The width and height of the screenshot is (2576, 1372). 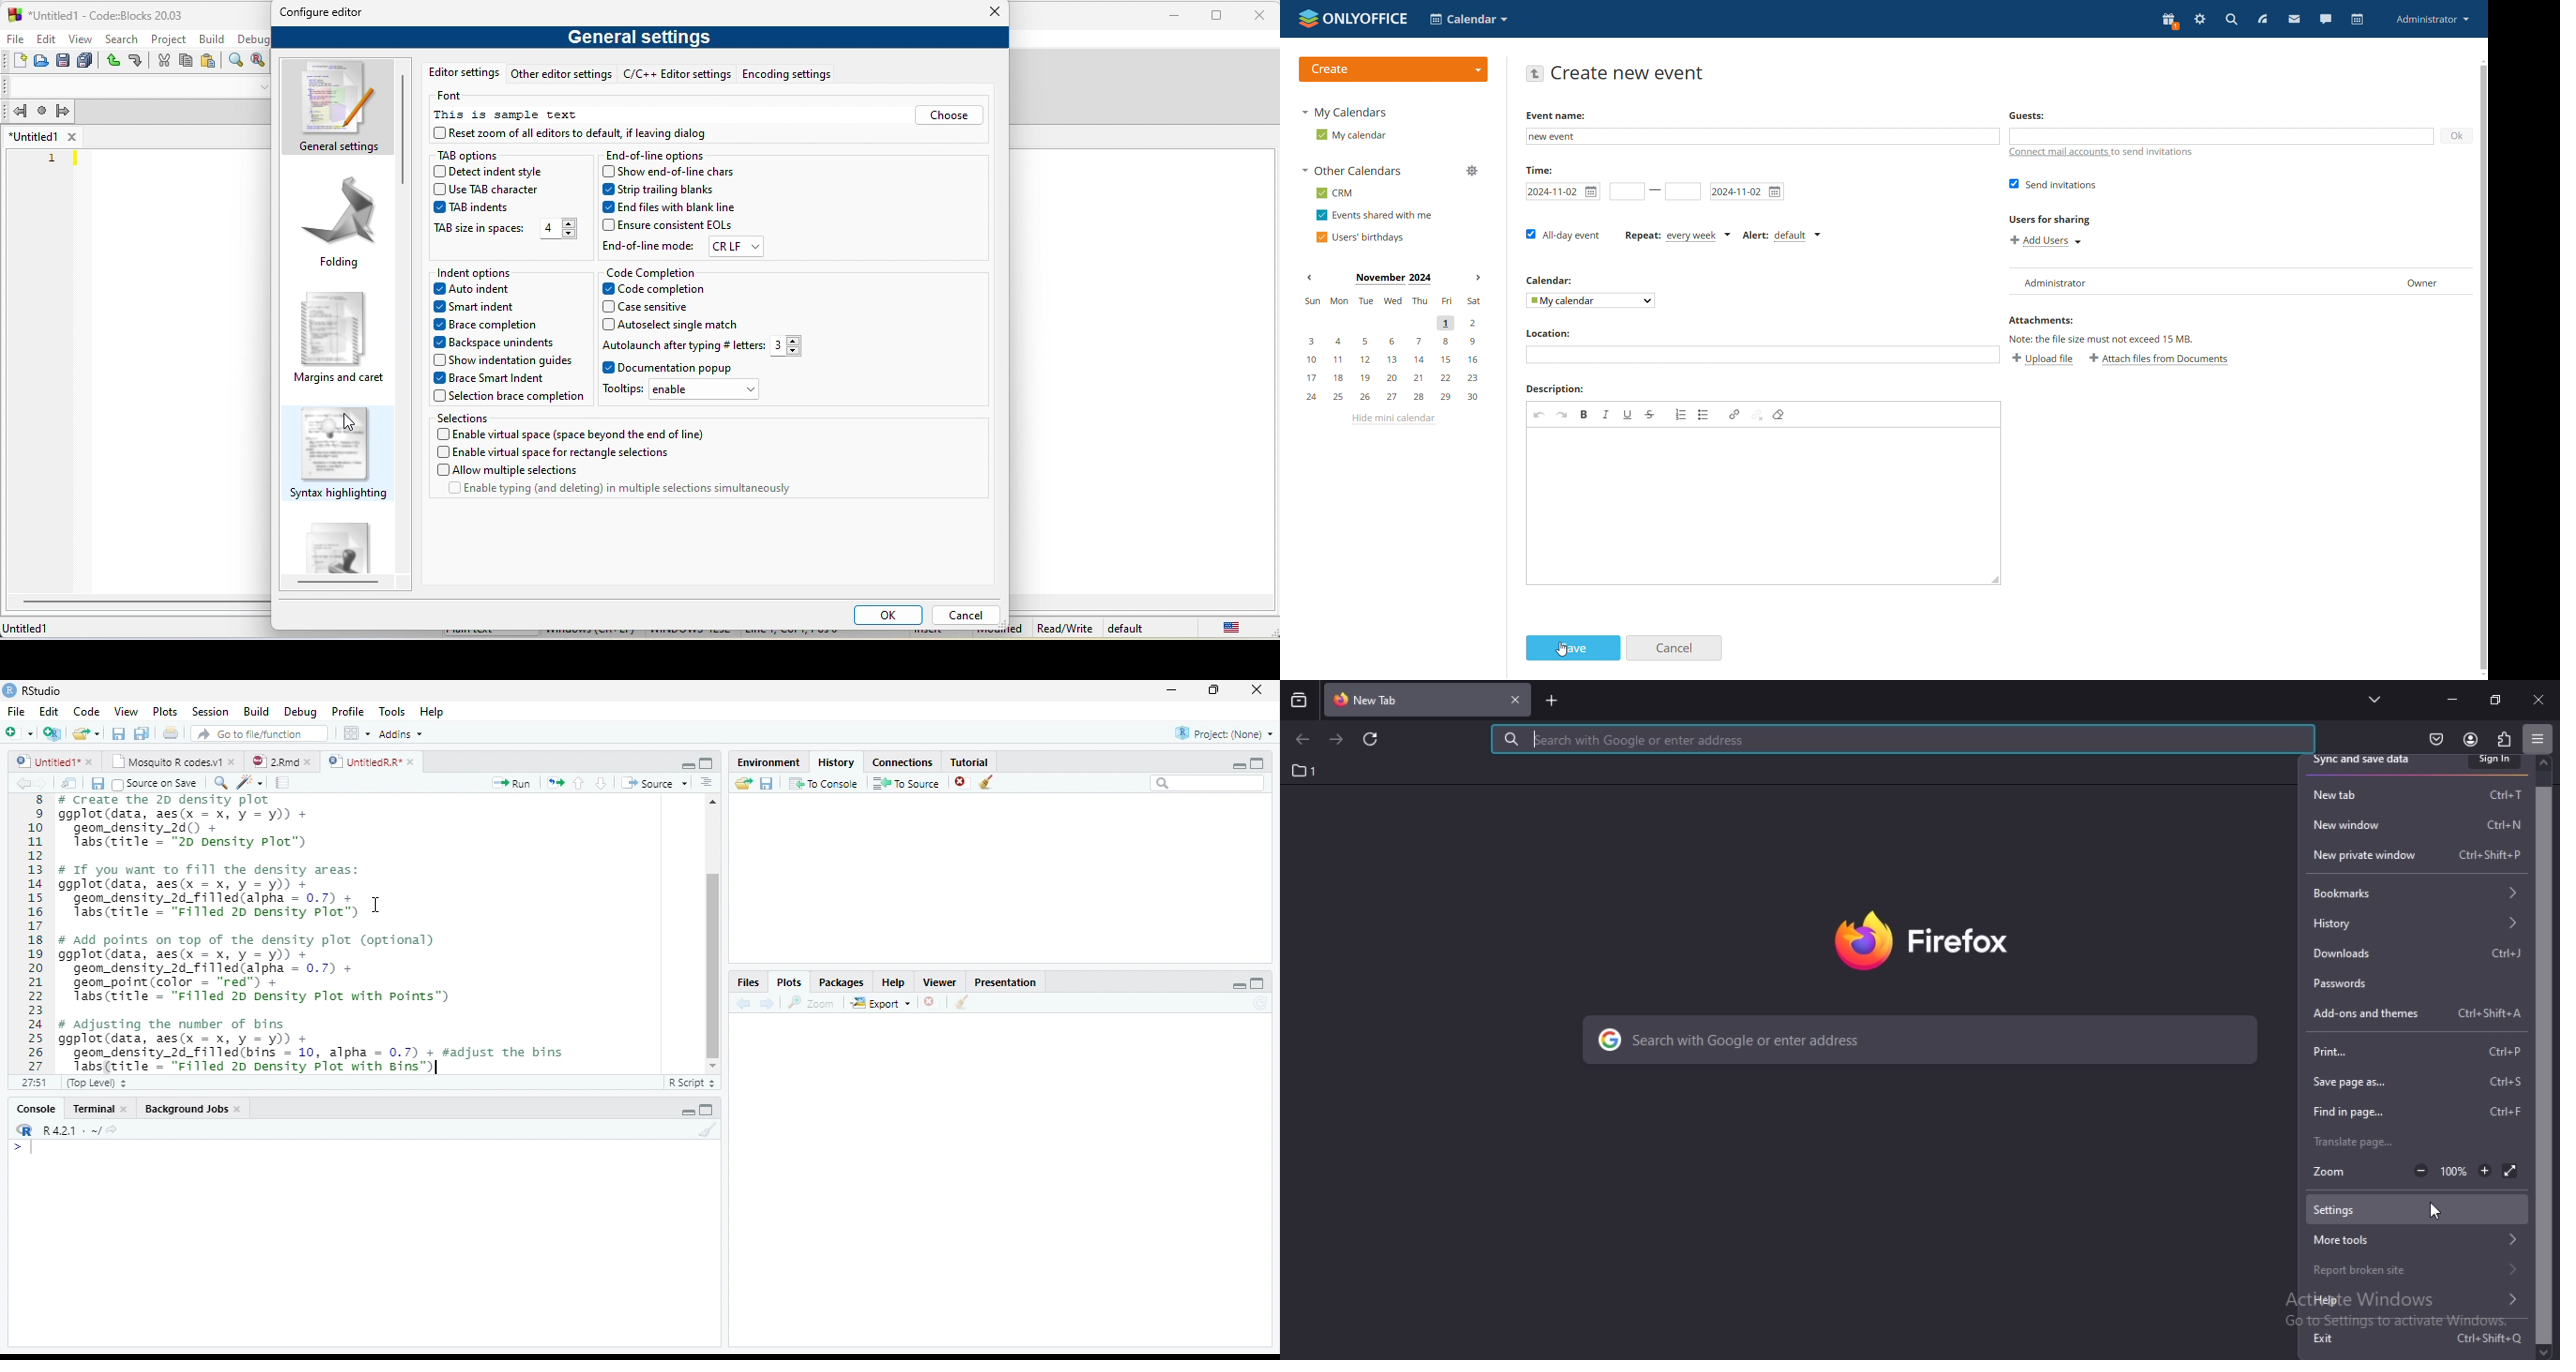 I want to click on Project: (None), so click(x=1223, y=733).